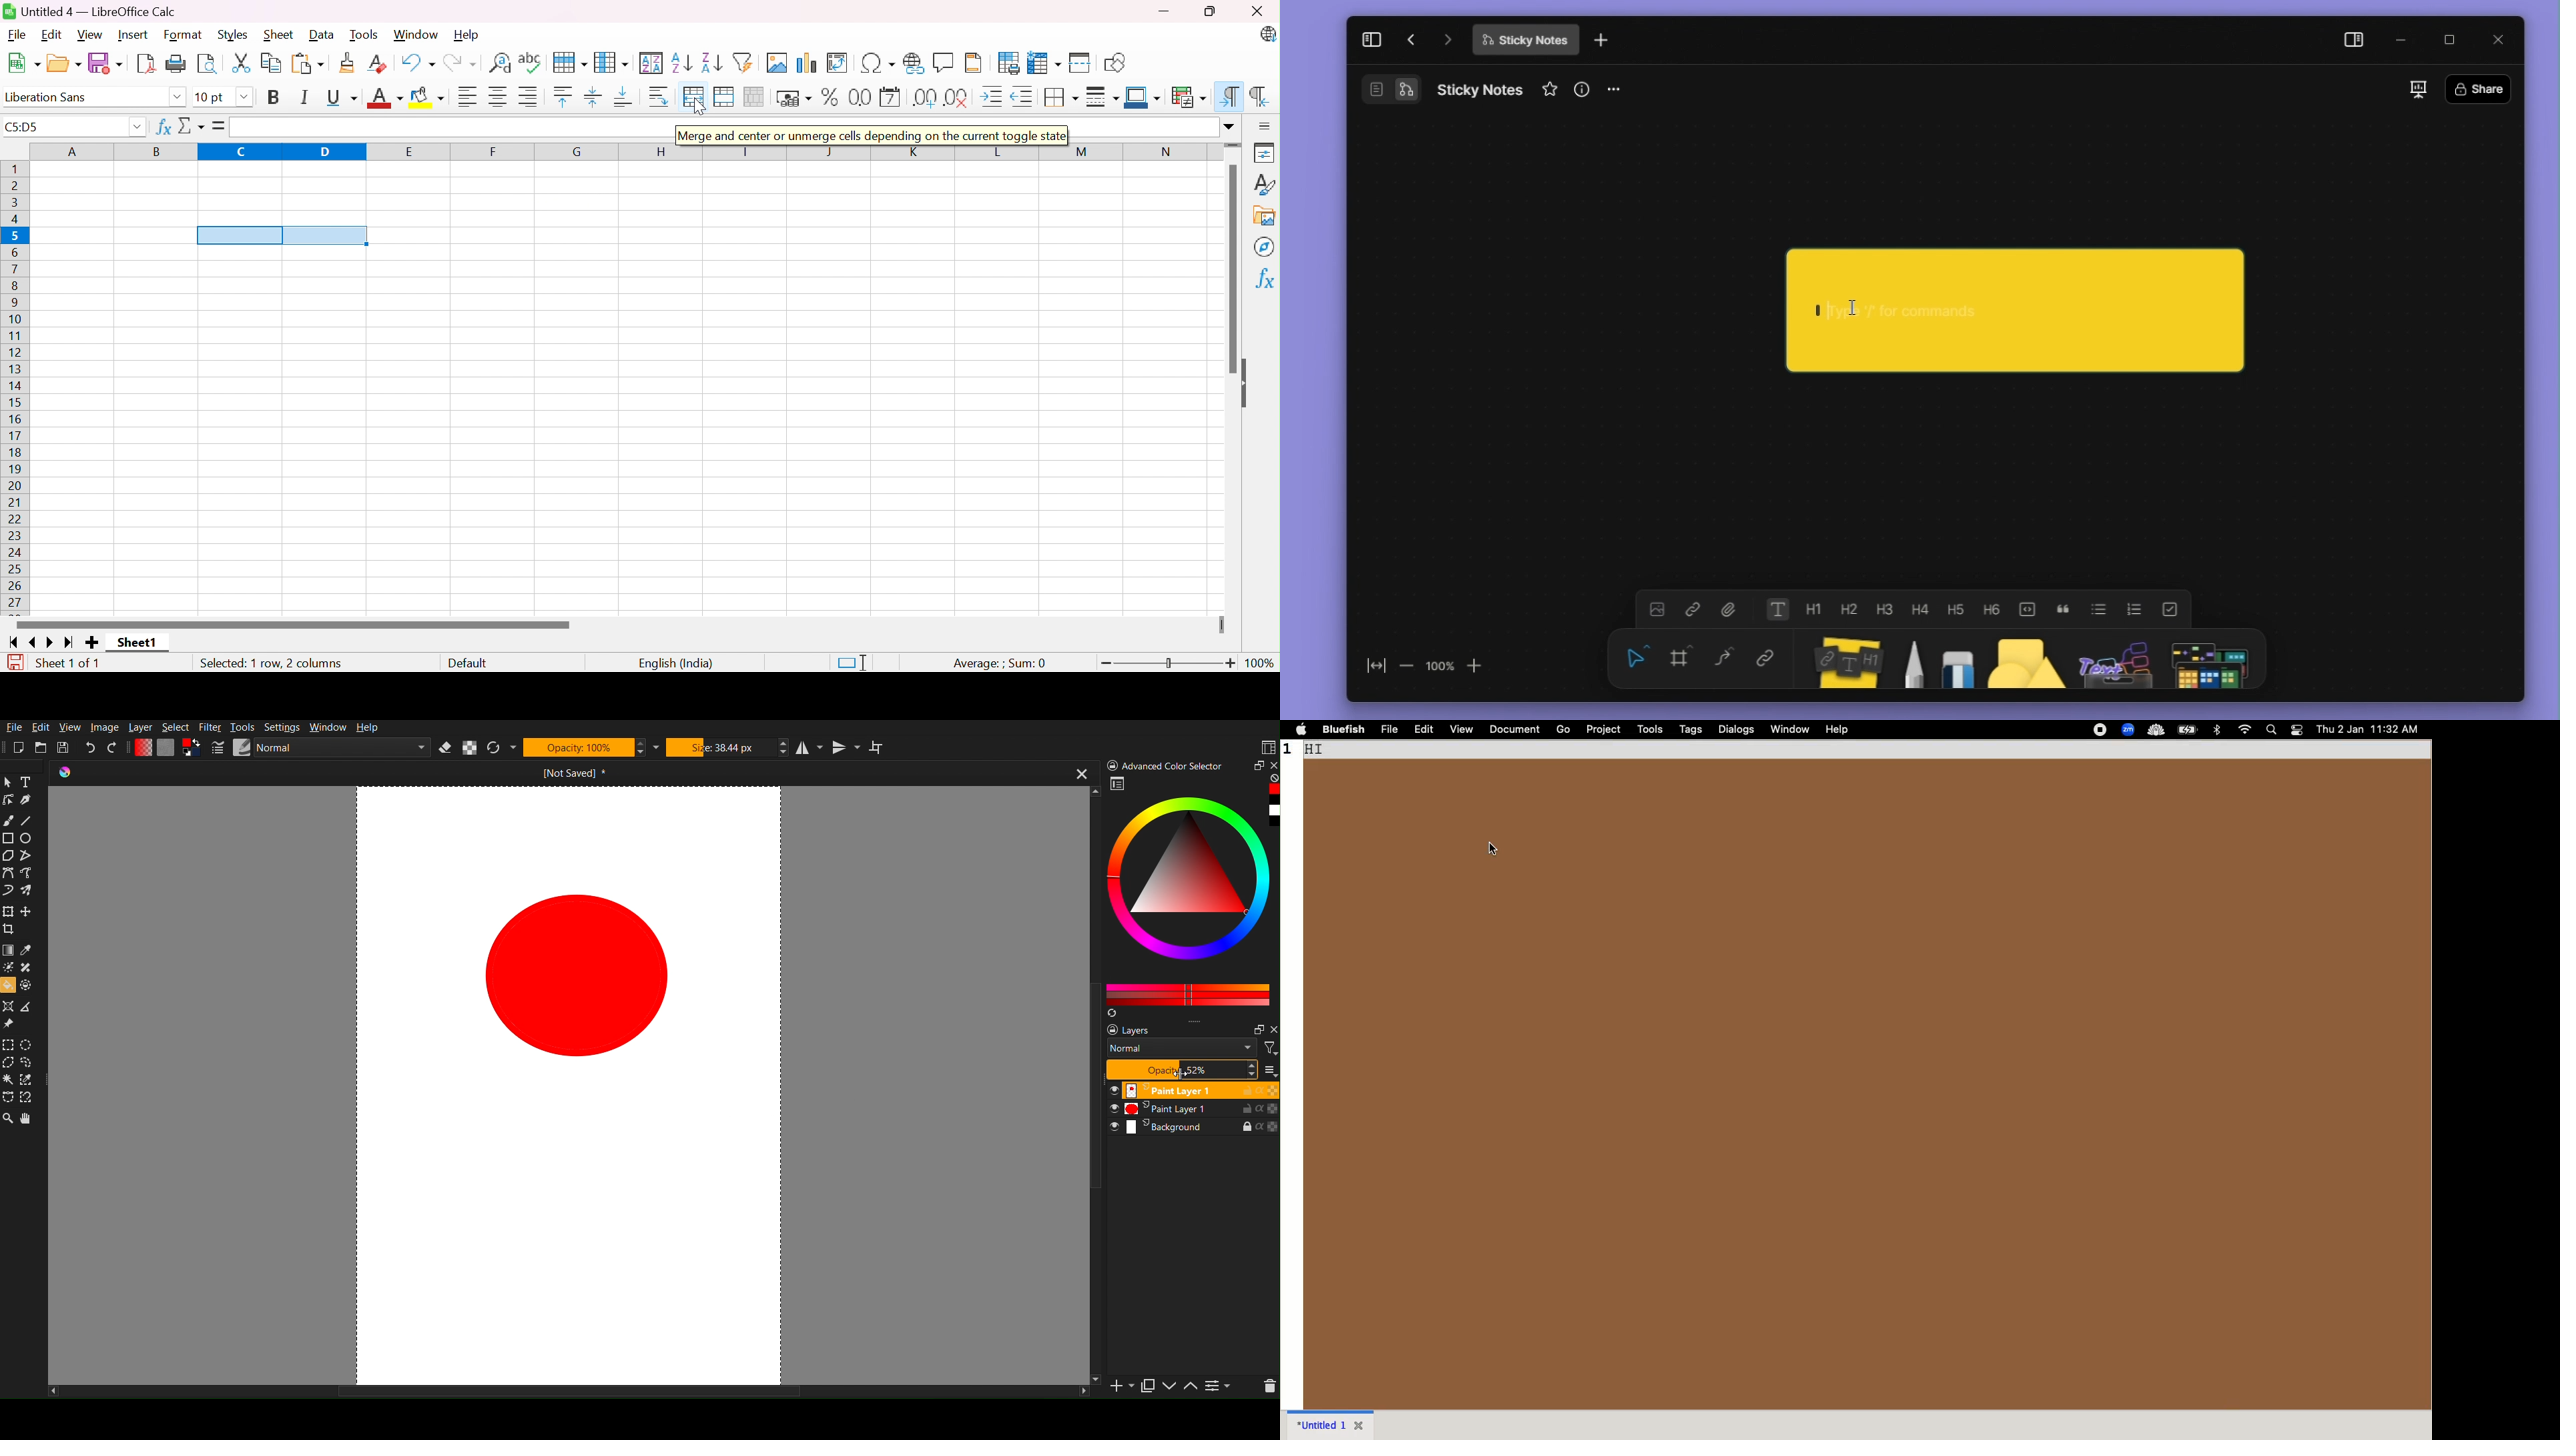 This screenshot has height=1456, width=2576. What do you see at coordinates (1636, 658) in the screenshot?
I see `select` at bounding box center [1636, 658].